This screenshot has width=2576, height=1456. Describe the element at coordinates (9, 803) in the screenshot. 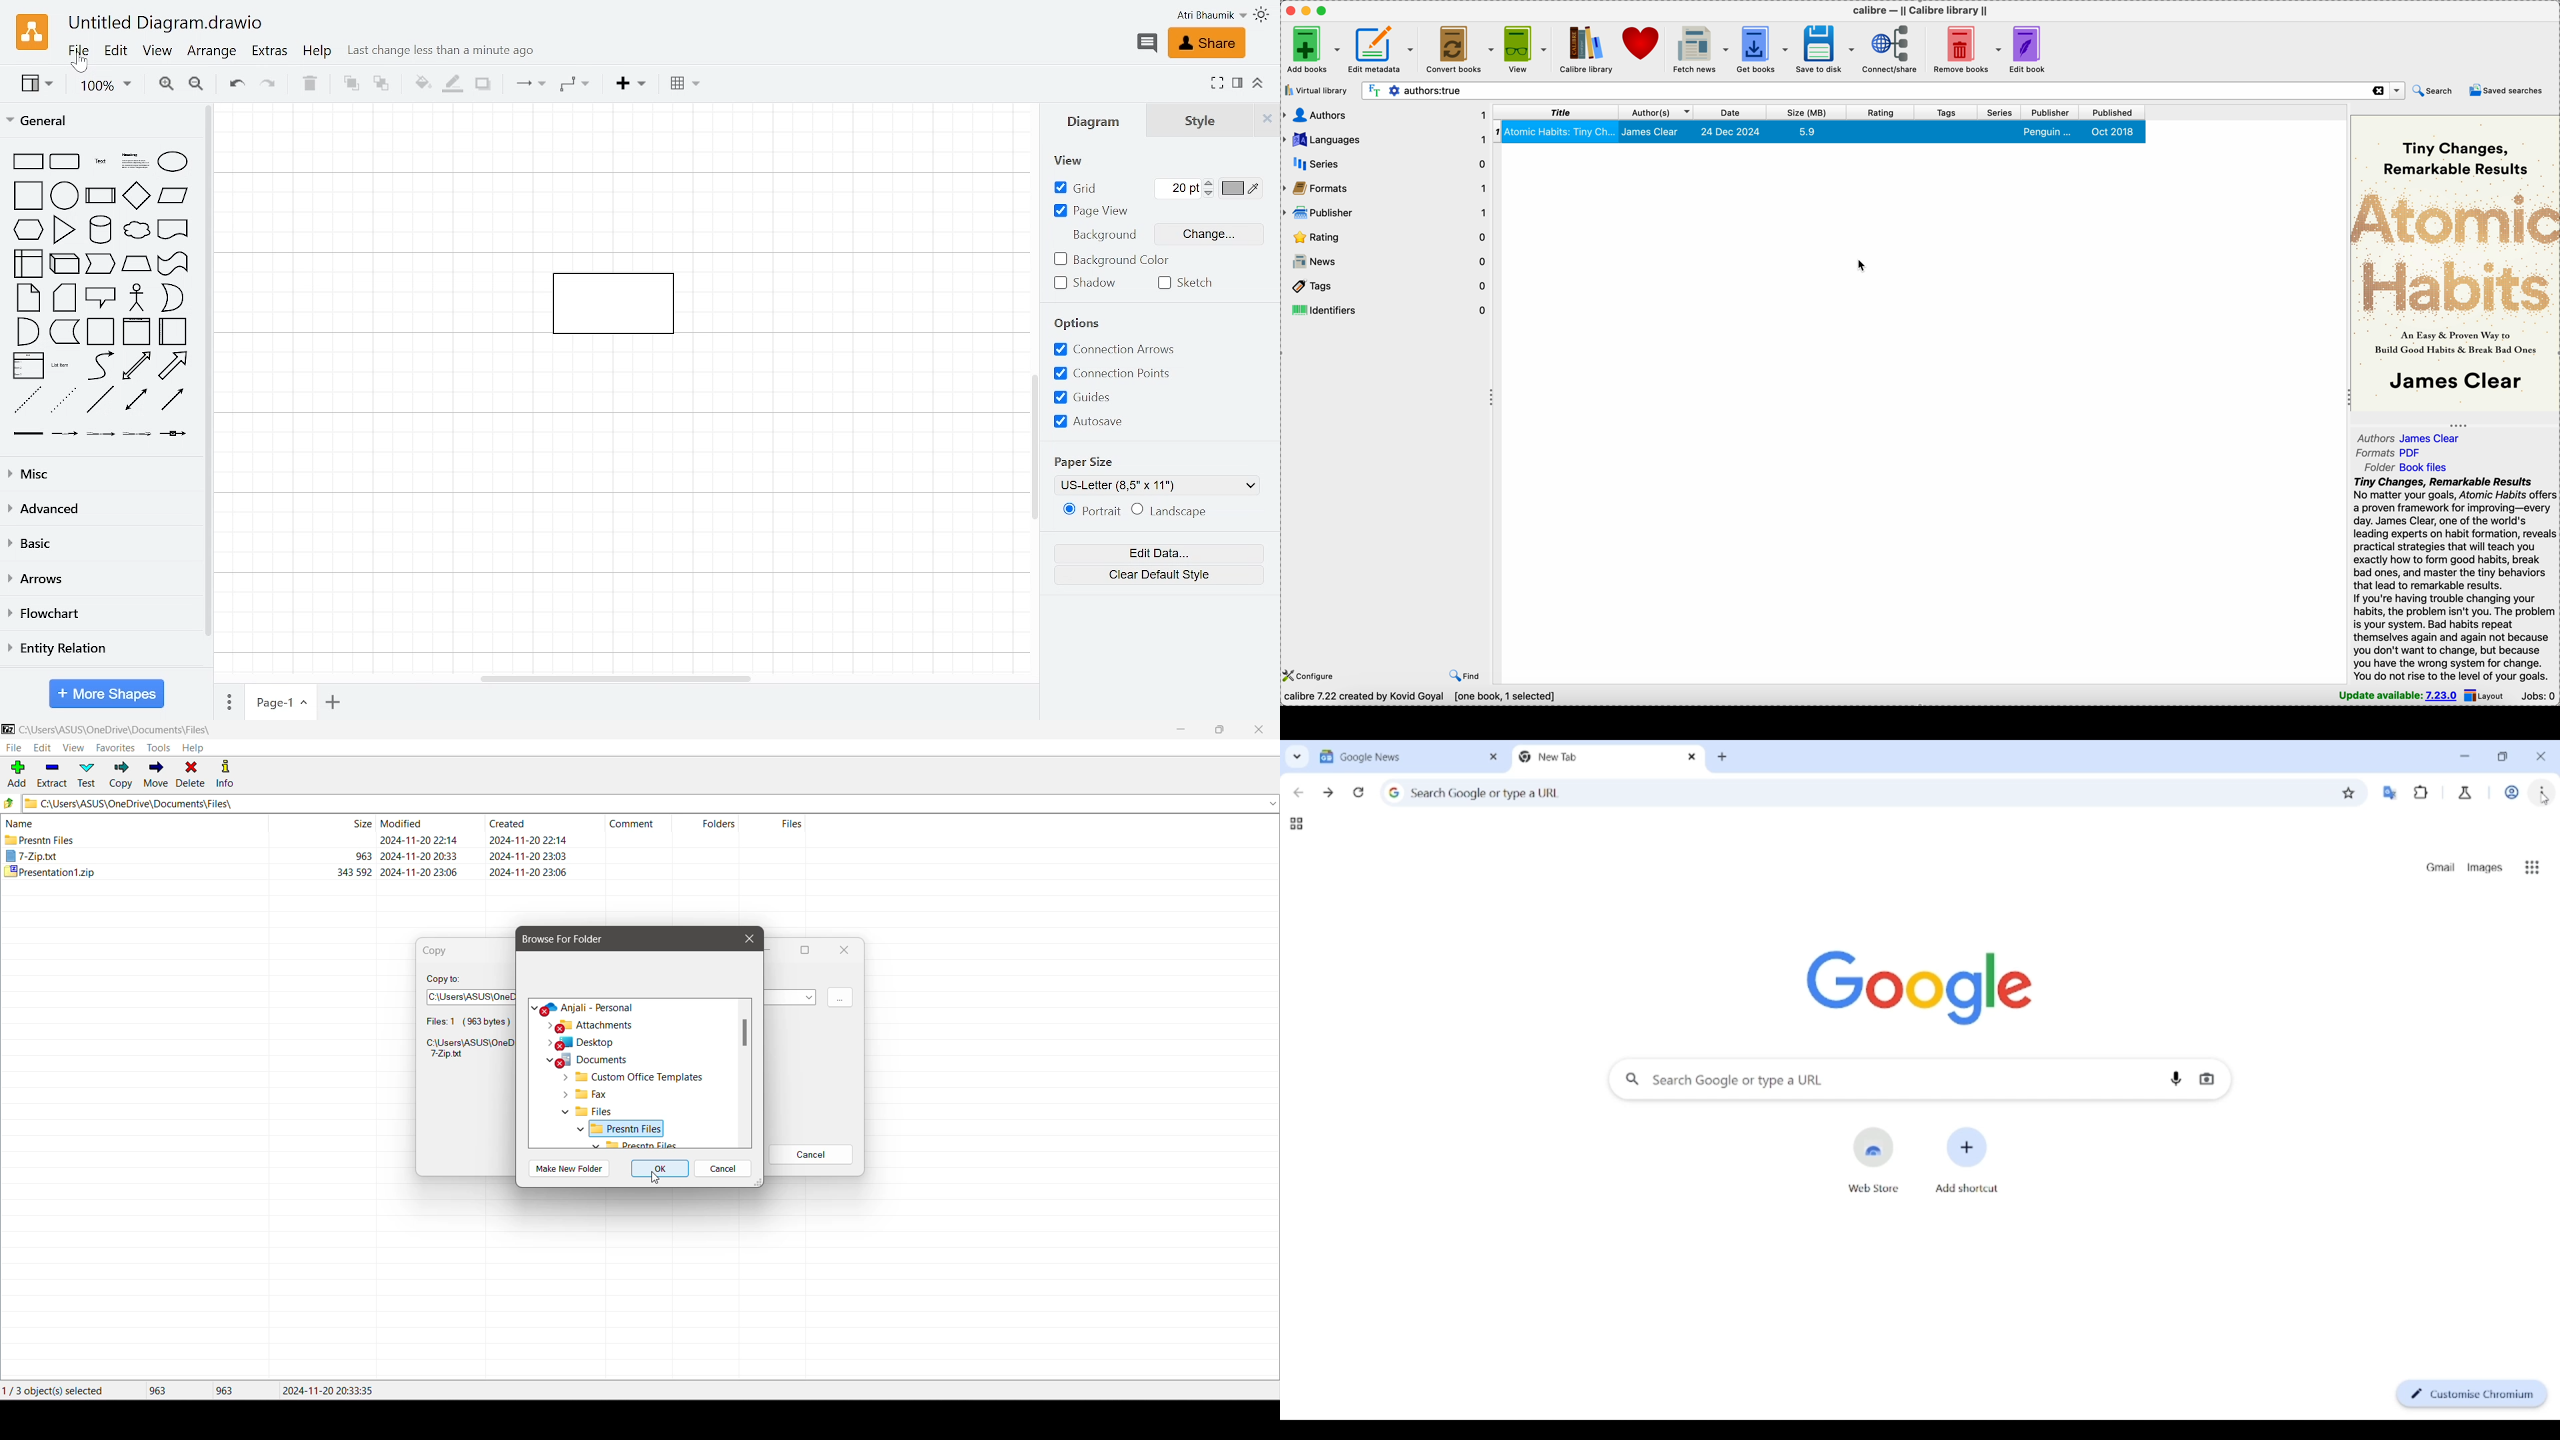

I see `Move Up one level` at that location.